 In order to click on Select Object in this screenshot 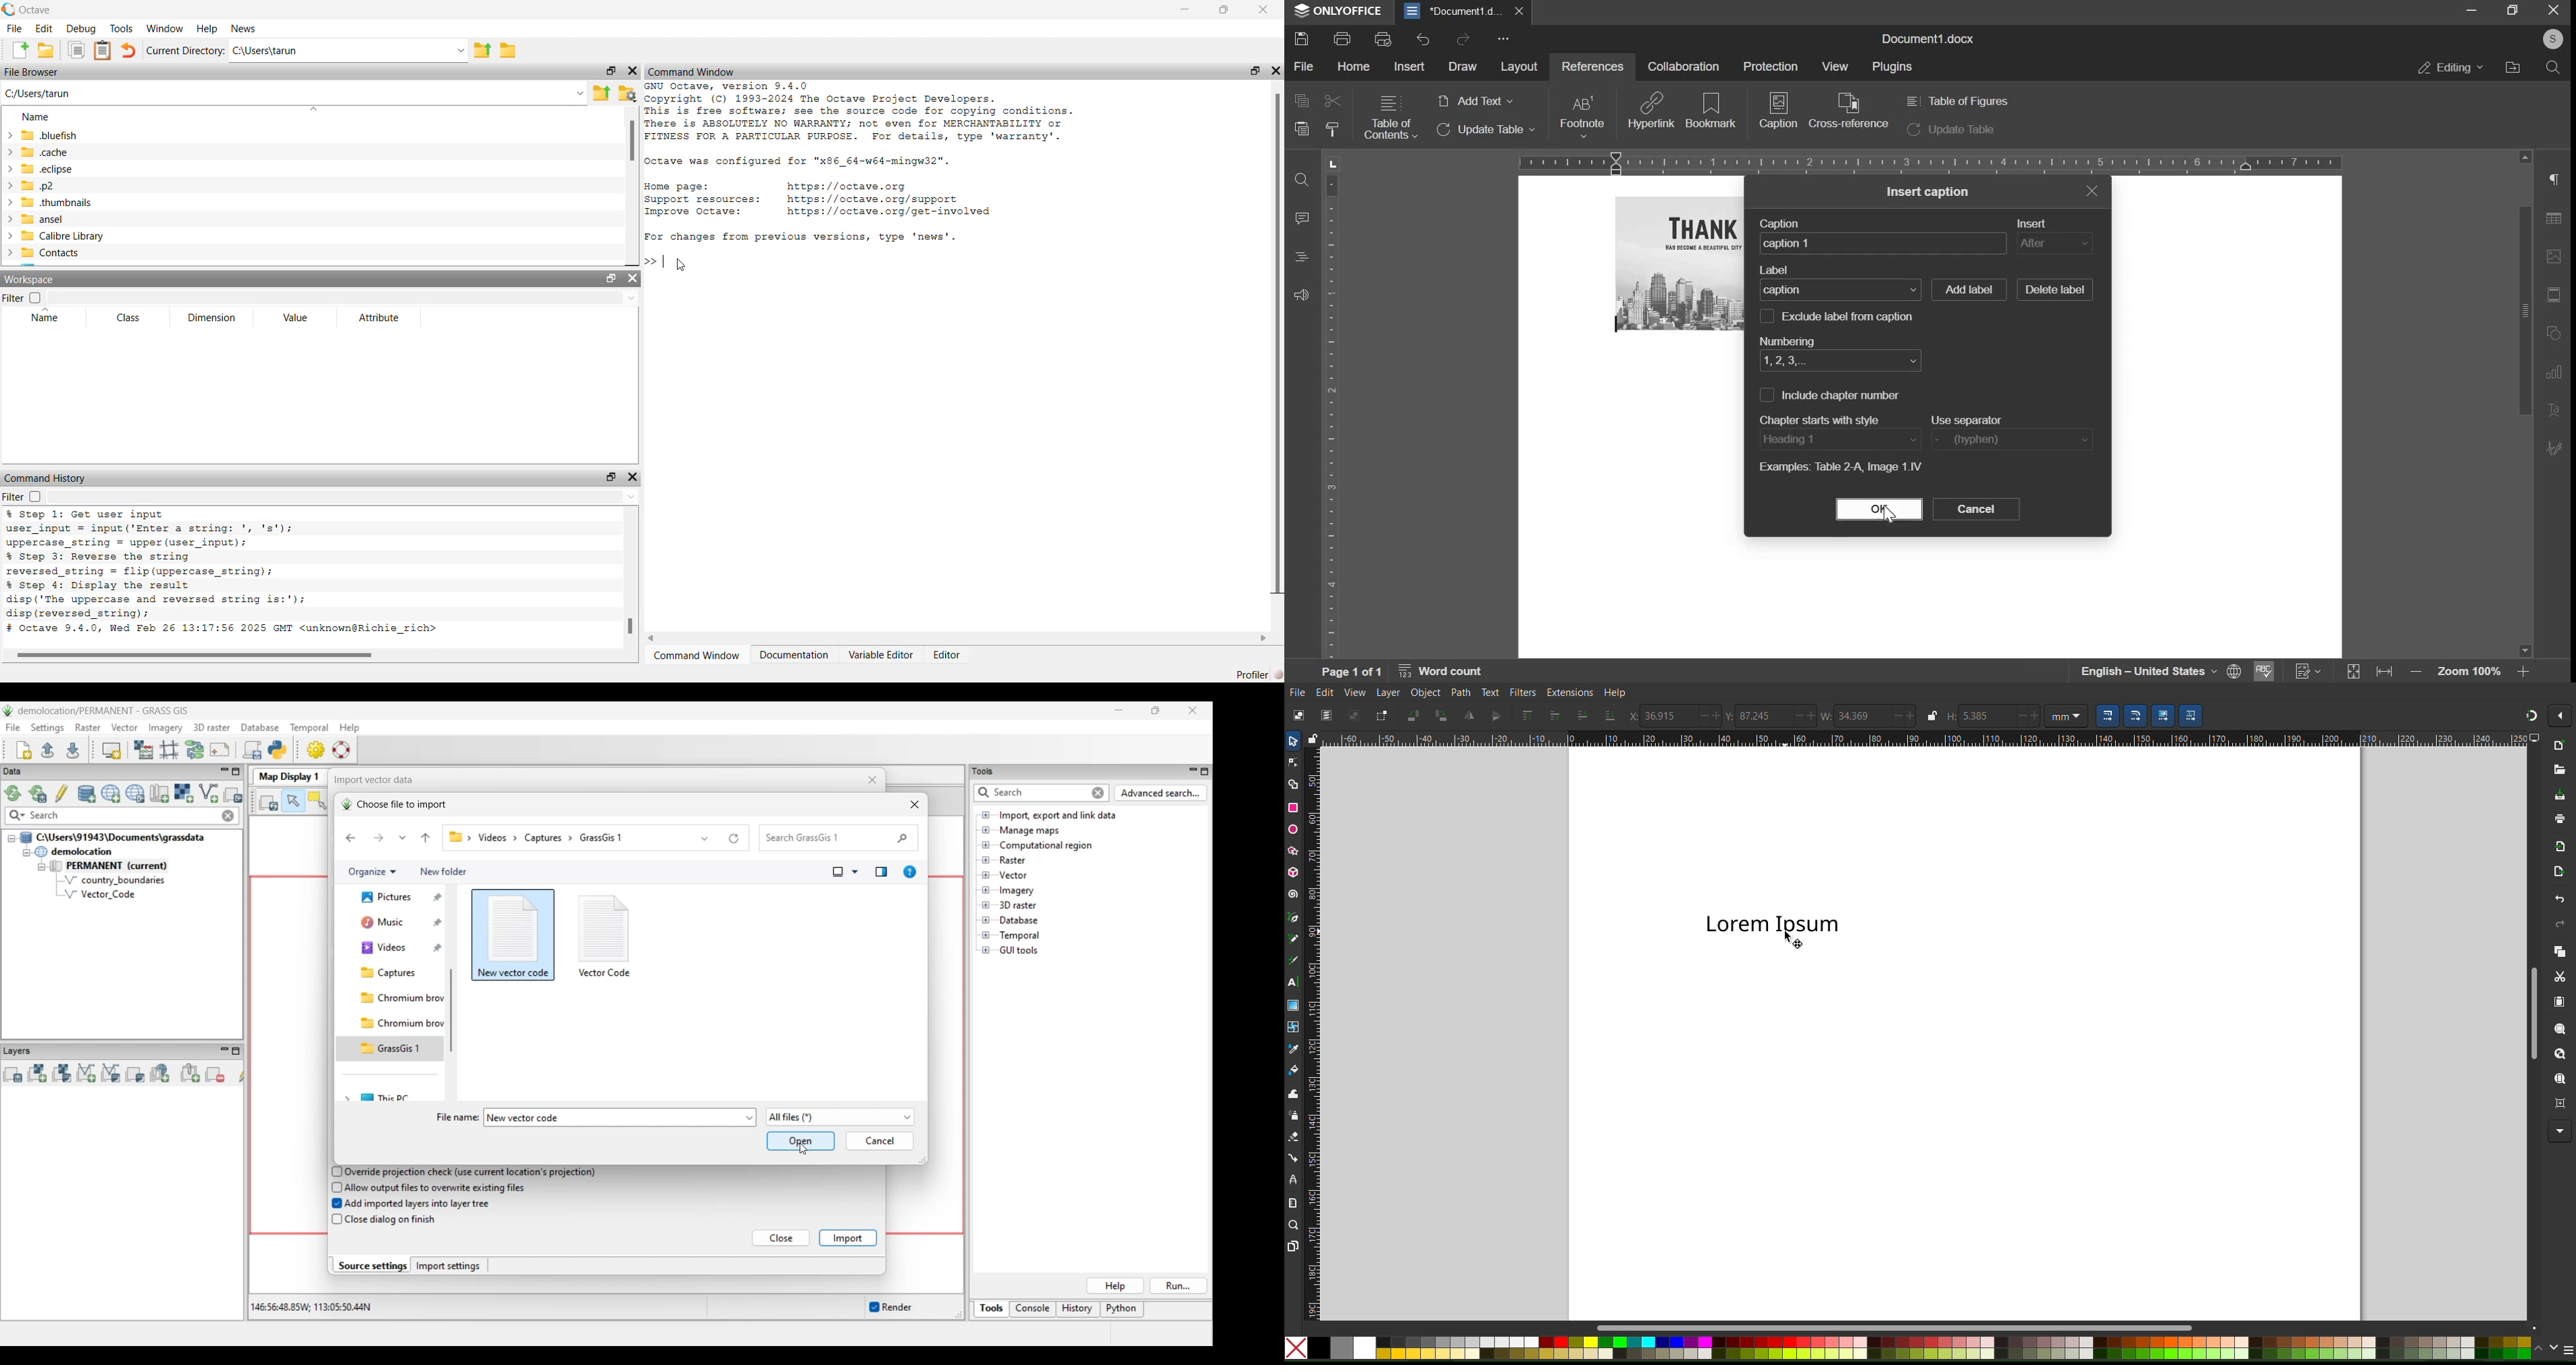, I will do `click(1300, 715)`.